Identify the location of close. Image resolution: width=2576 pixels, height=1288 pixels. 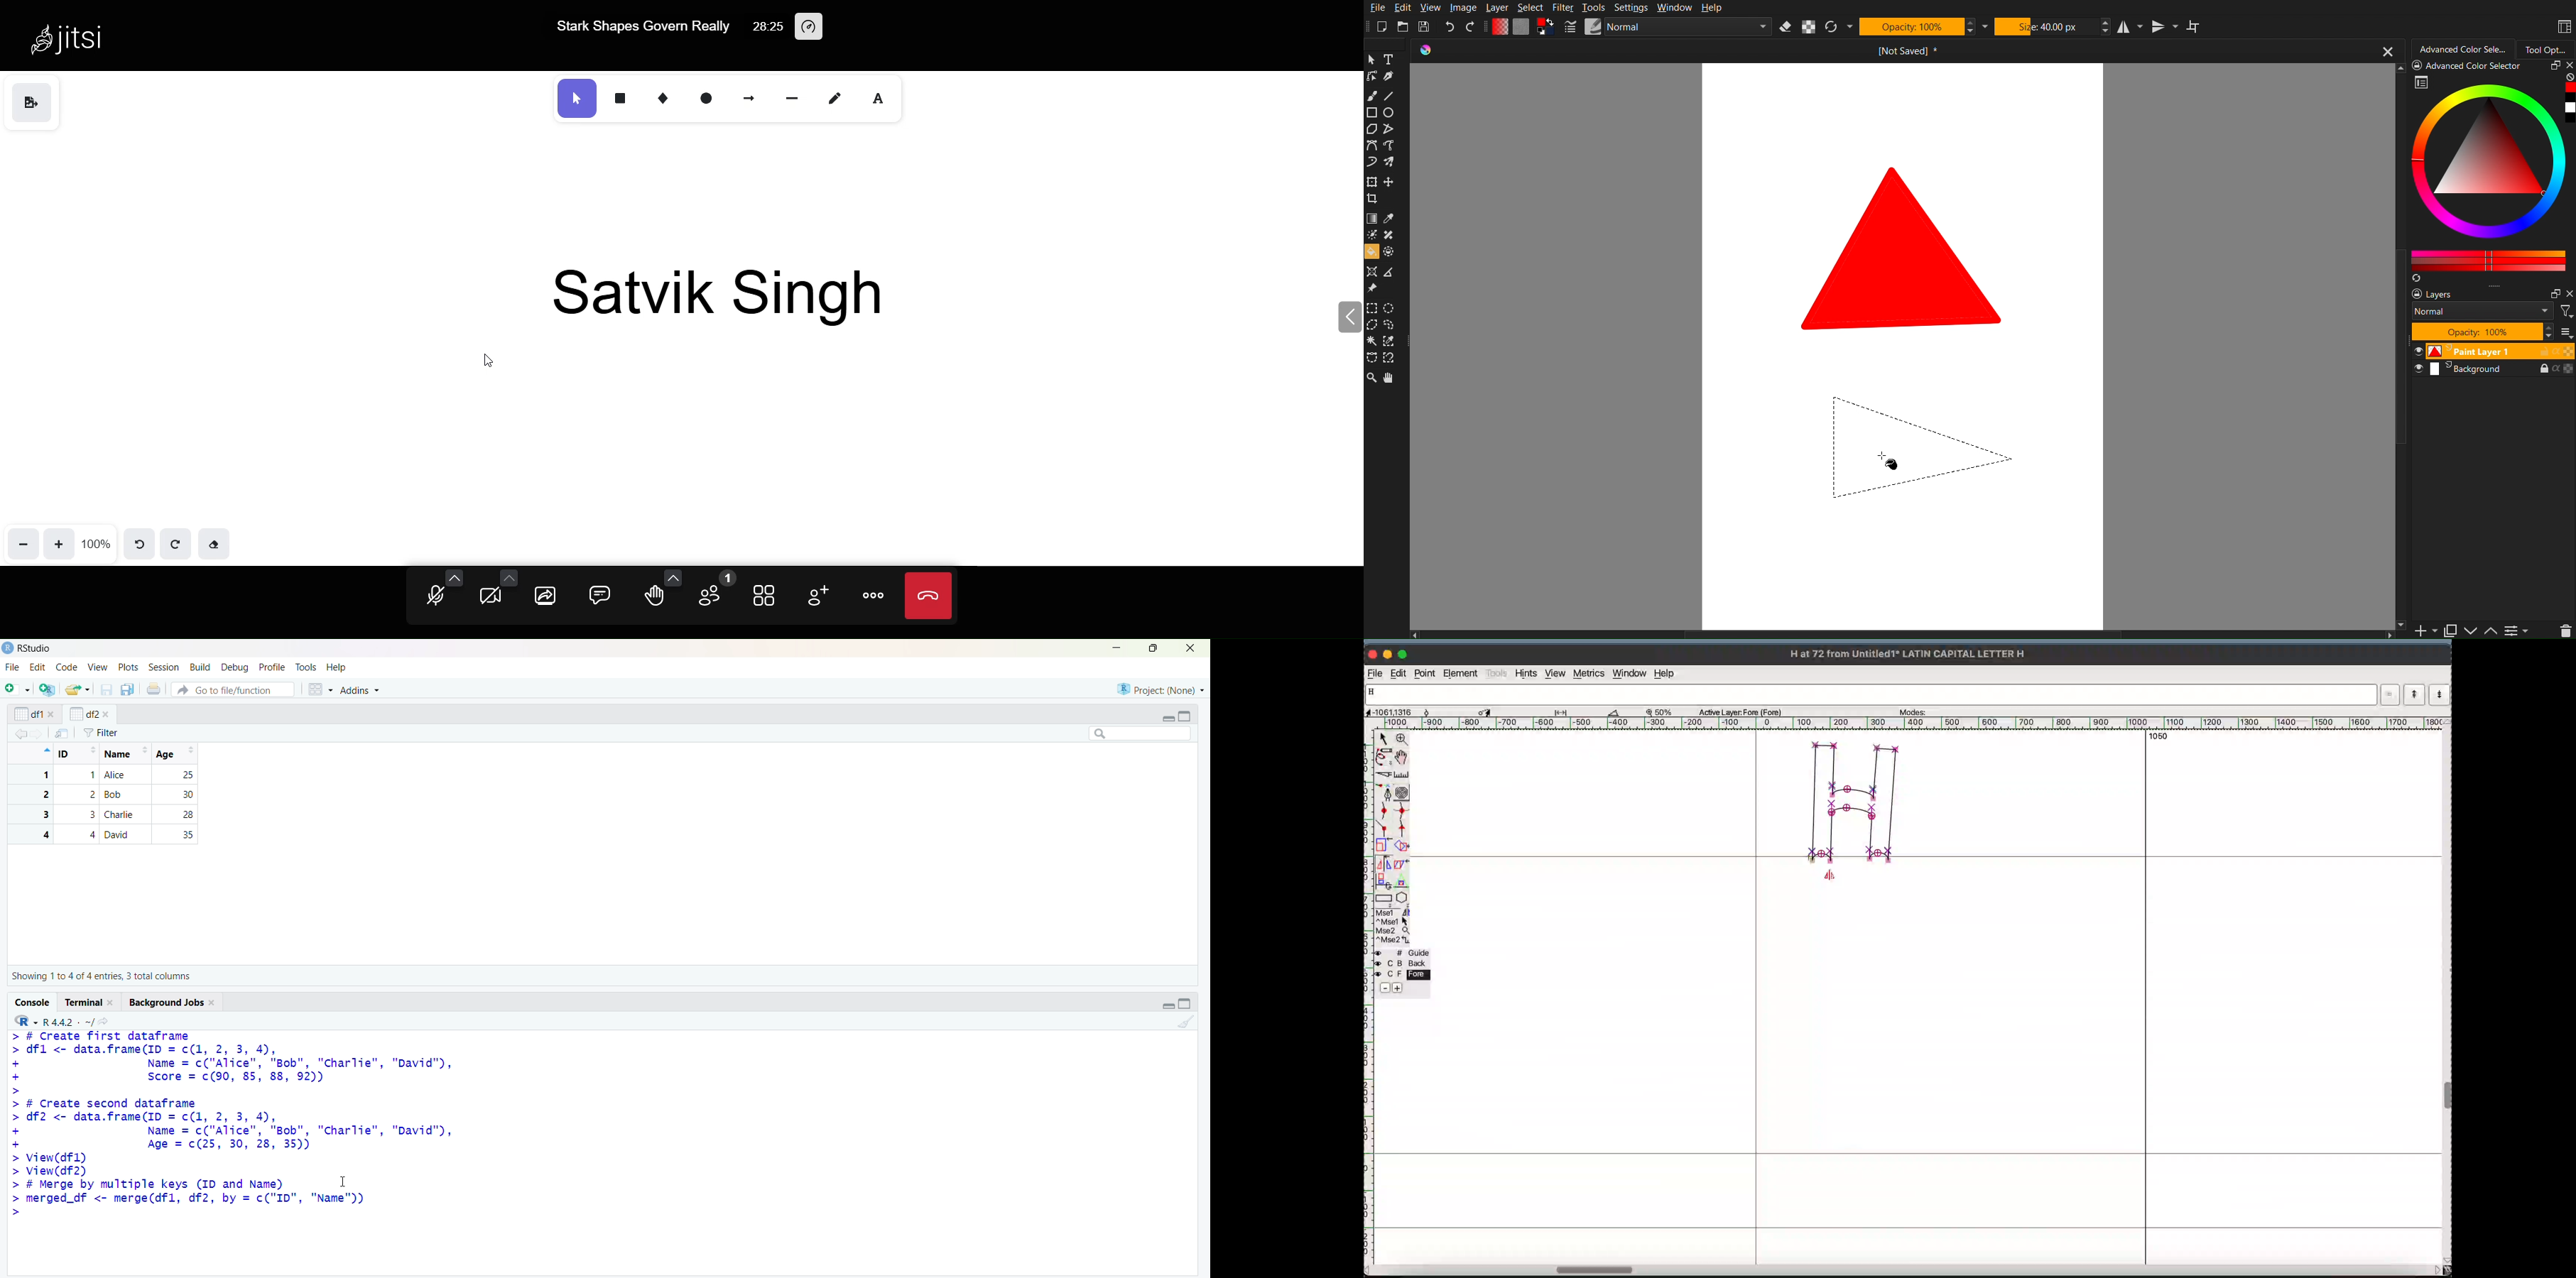
(112, 1003).